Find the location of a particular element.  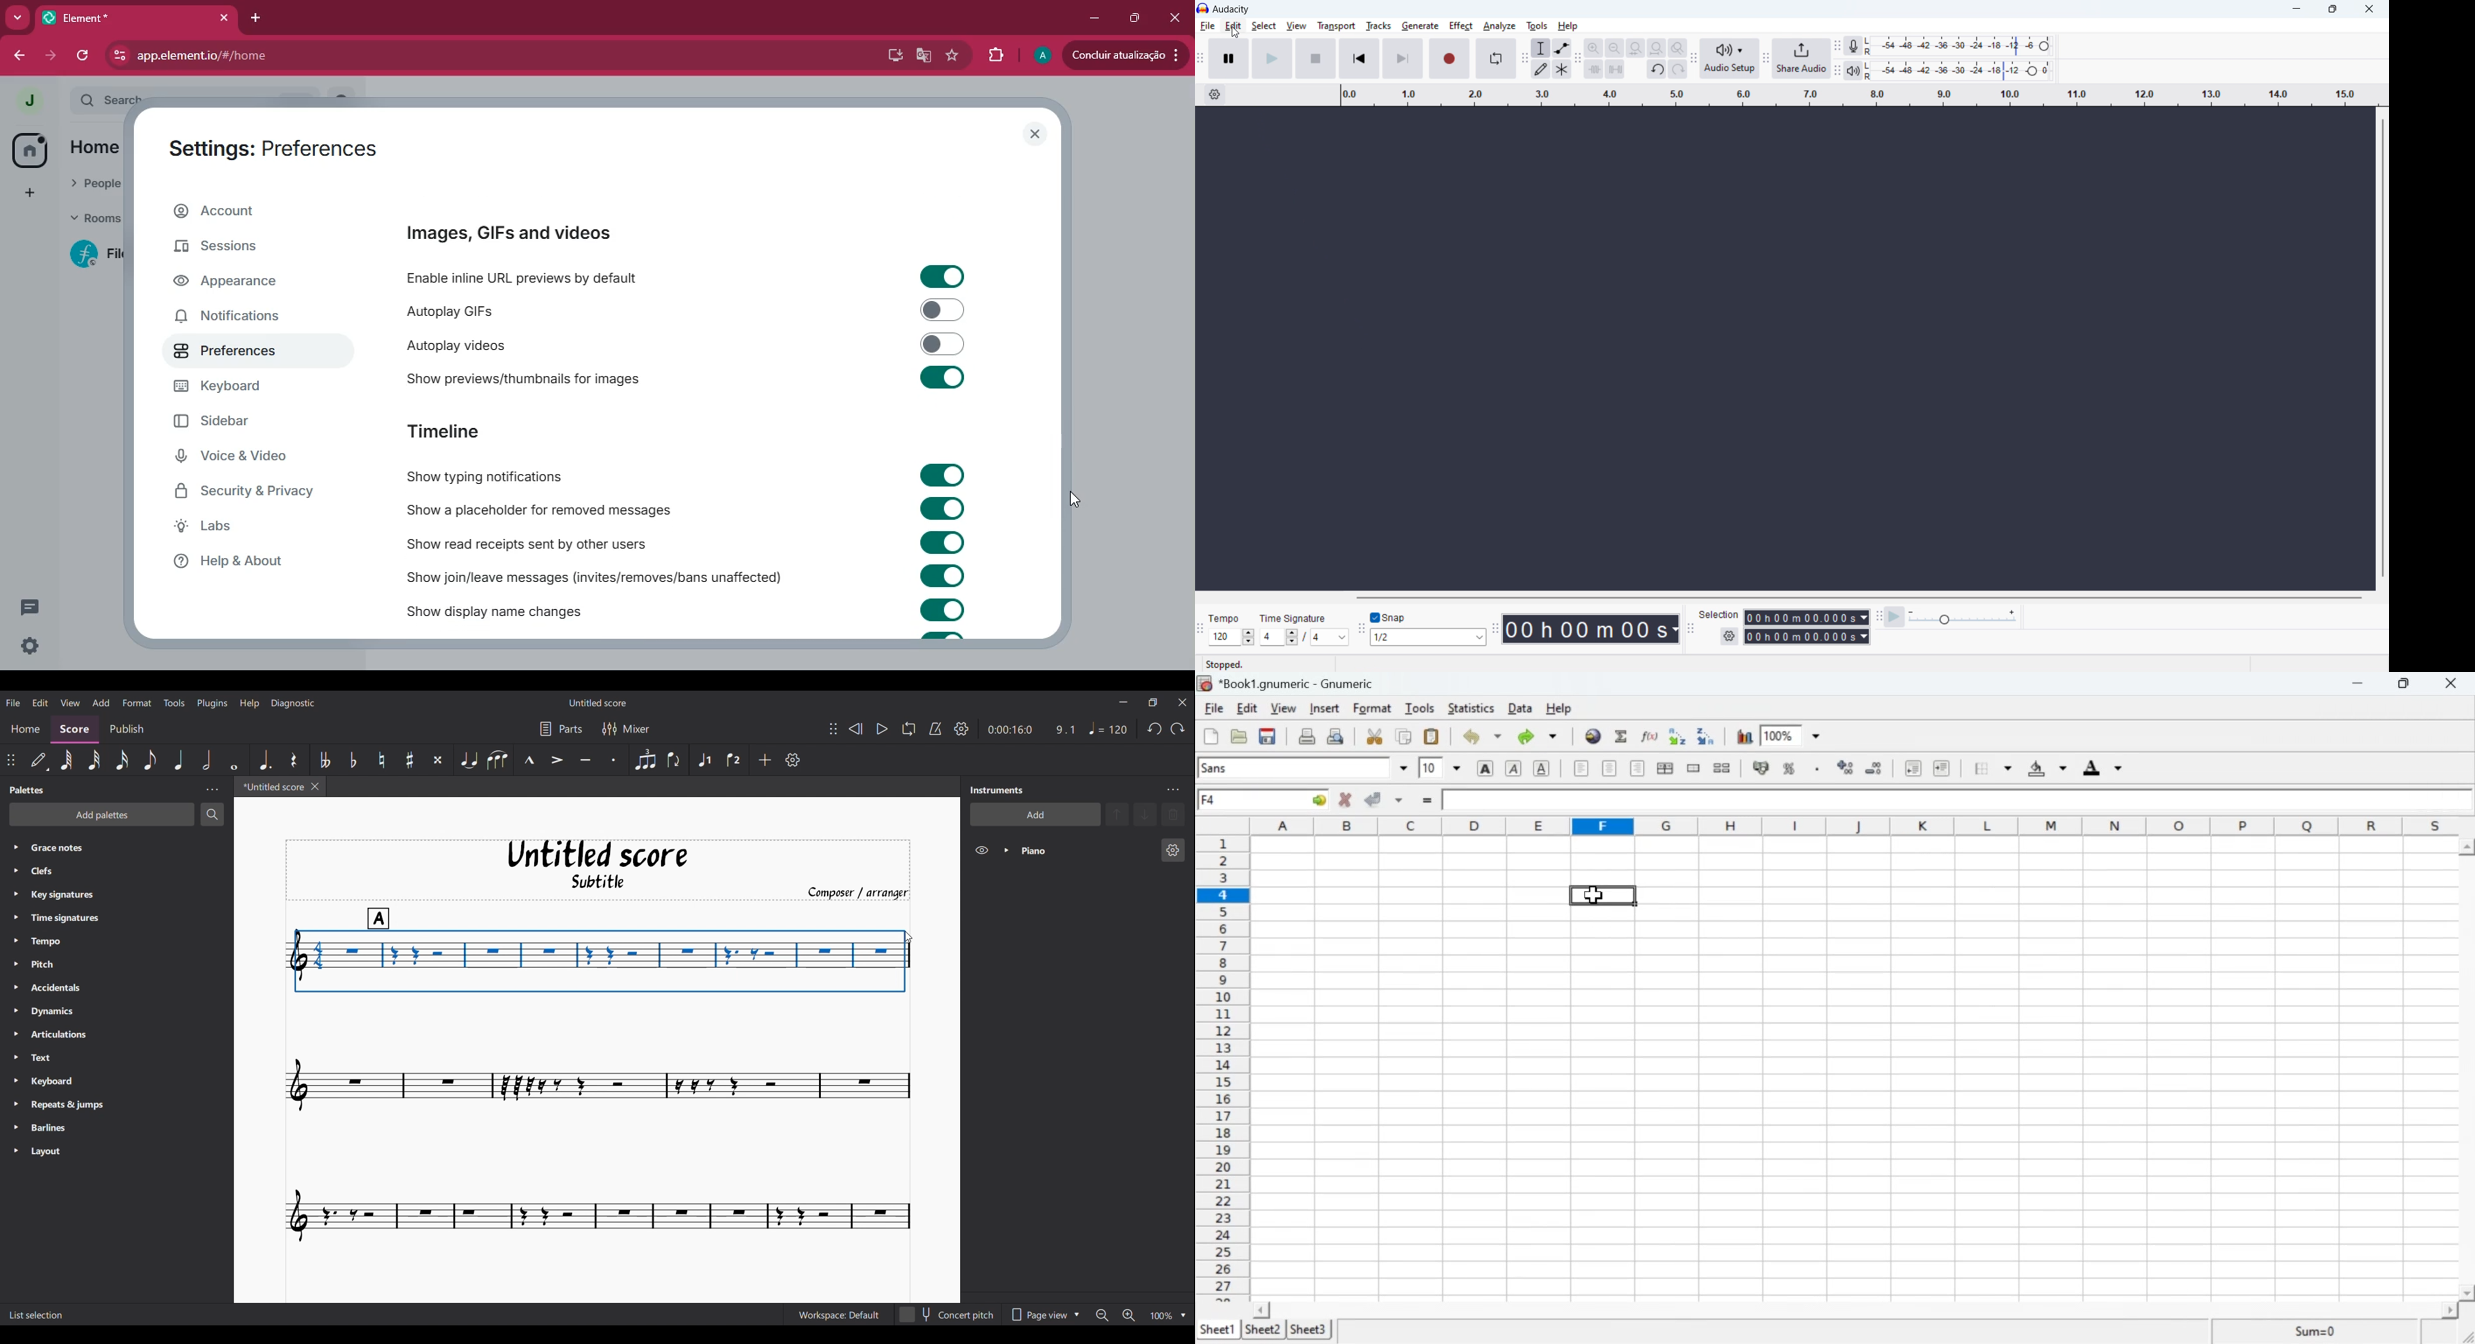

Enables movement of time toolbar is located at coordinates (1496, 630).